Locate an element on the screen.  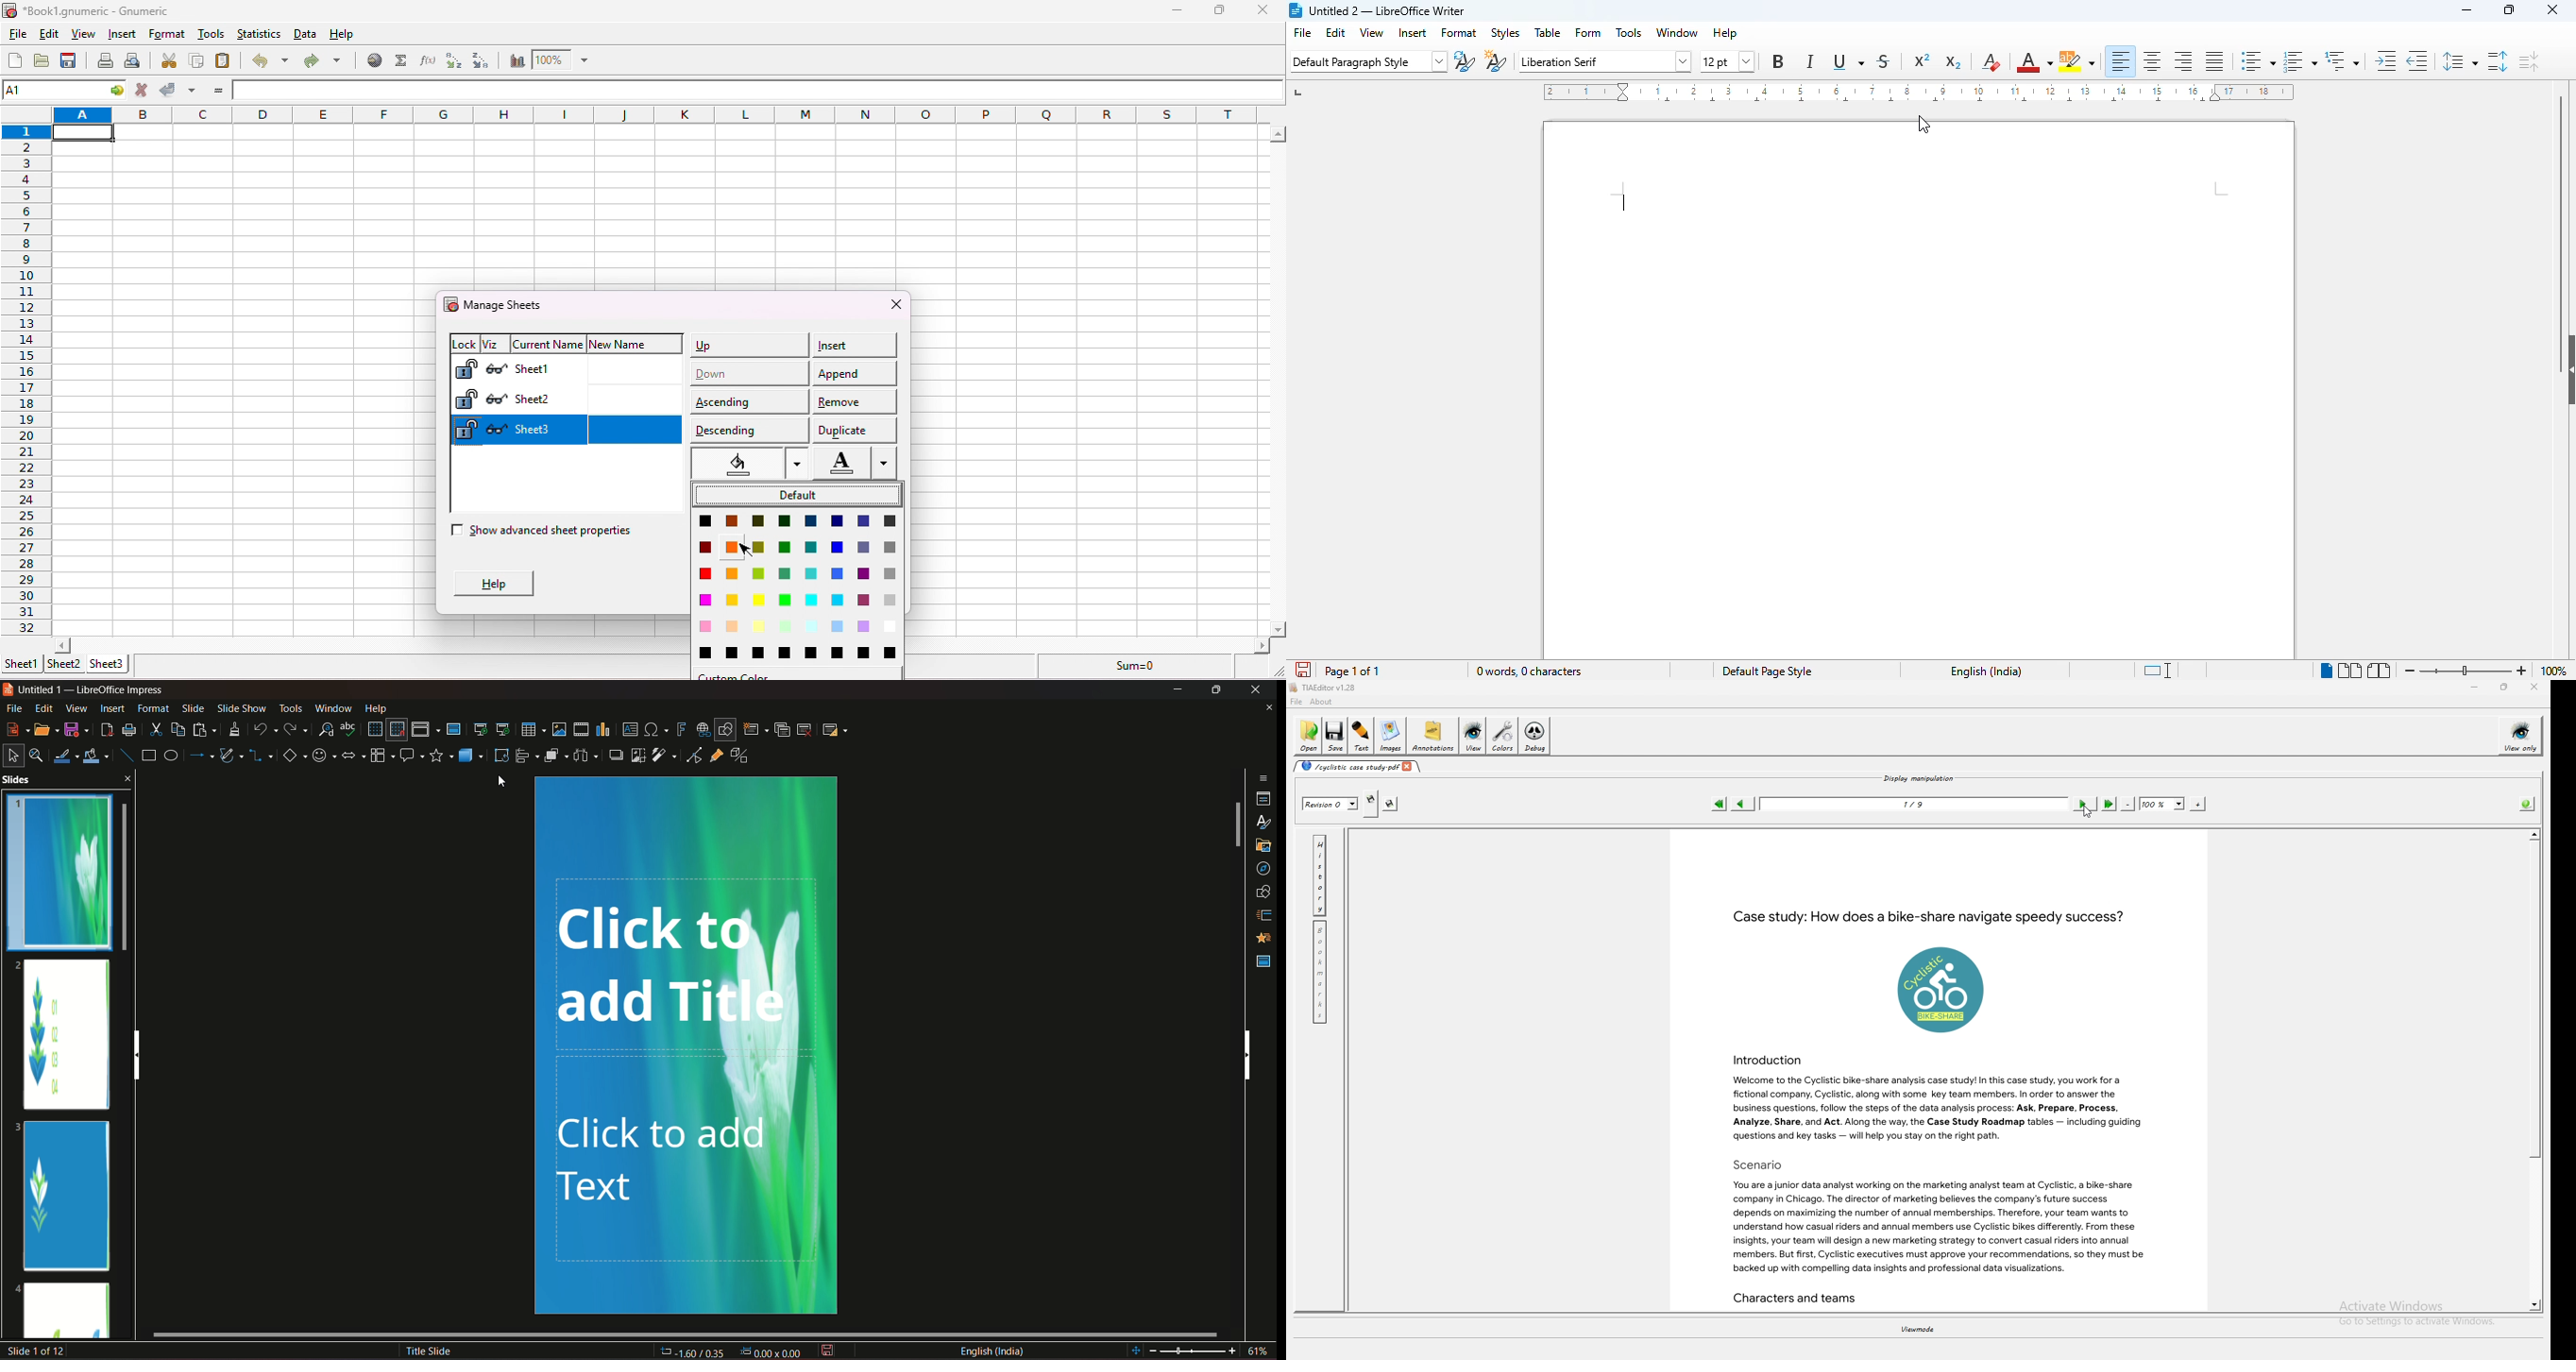
sort ascending order is located at coordinates (451, 59).